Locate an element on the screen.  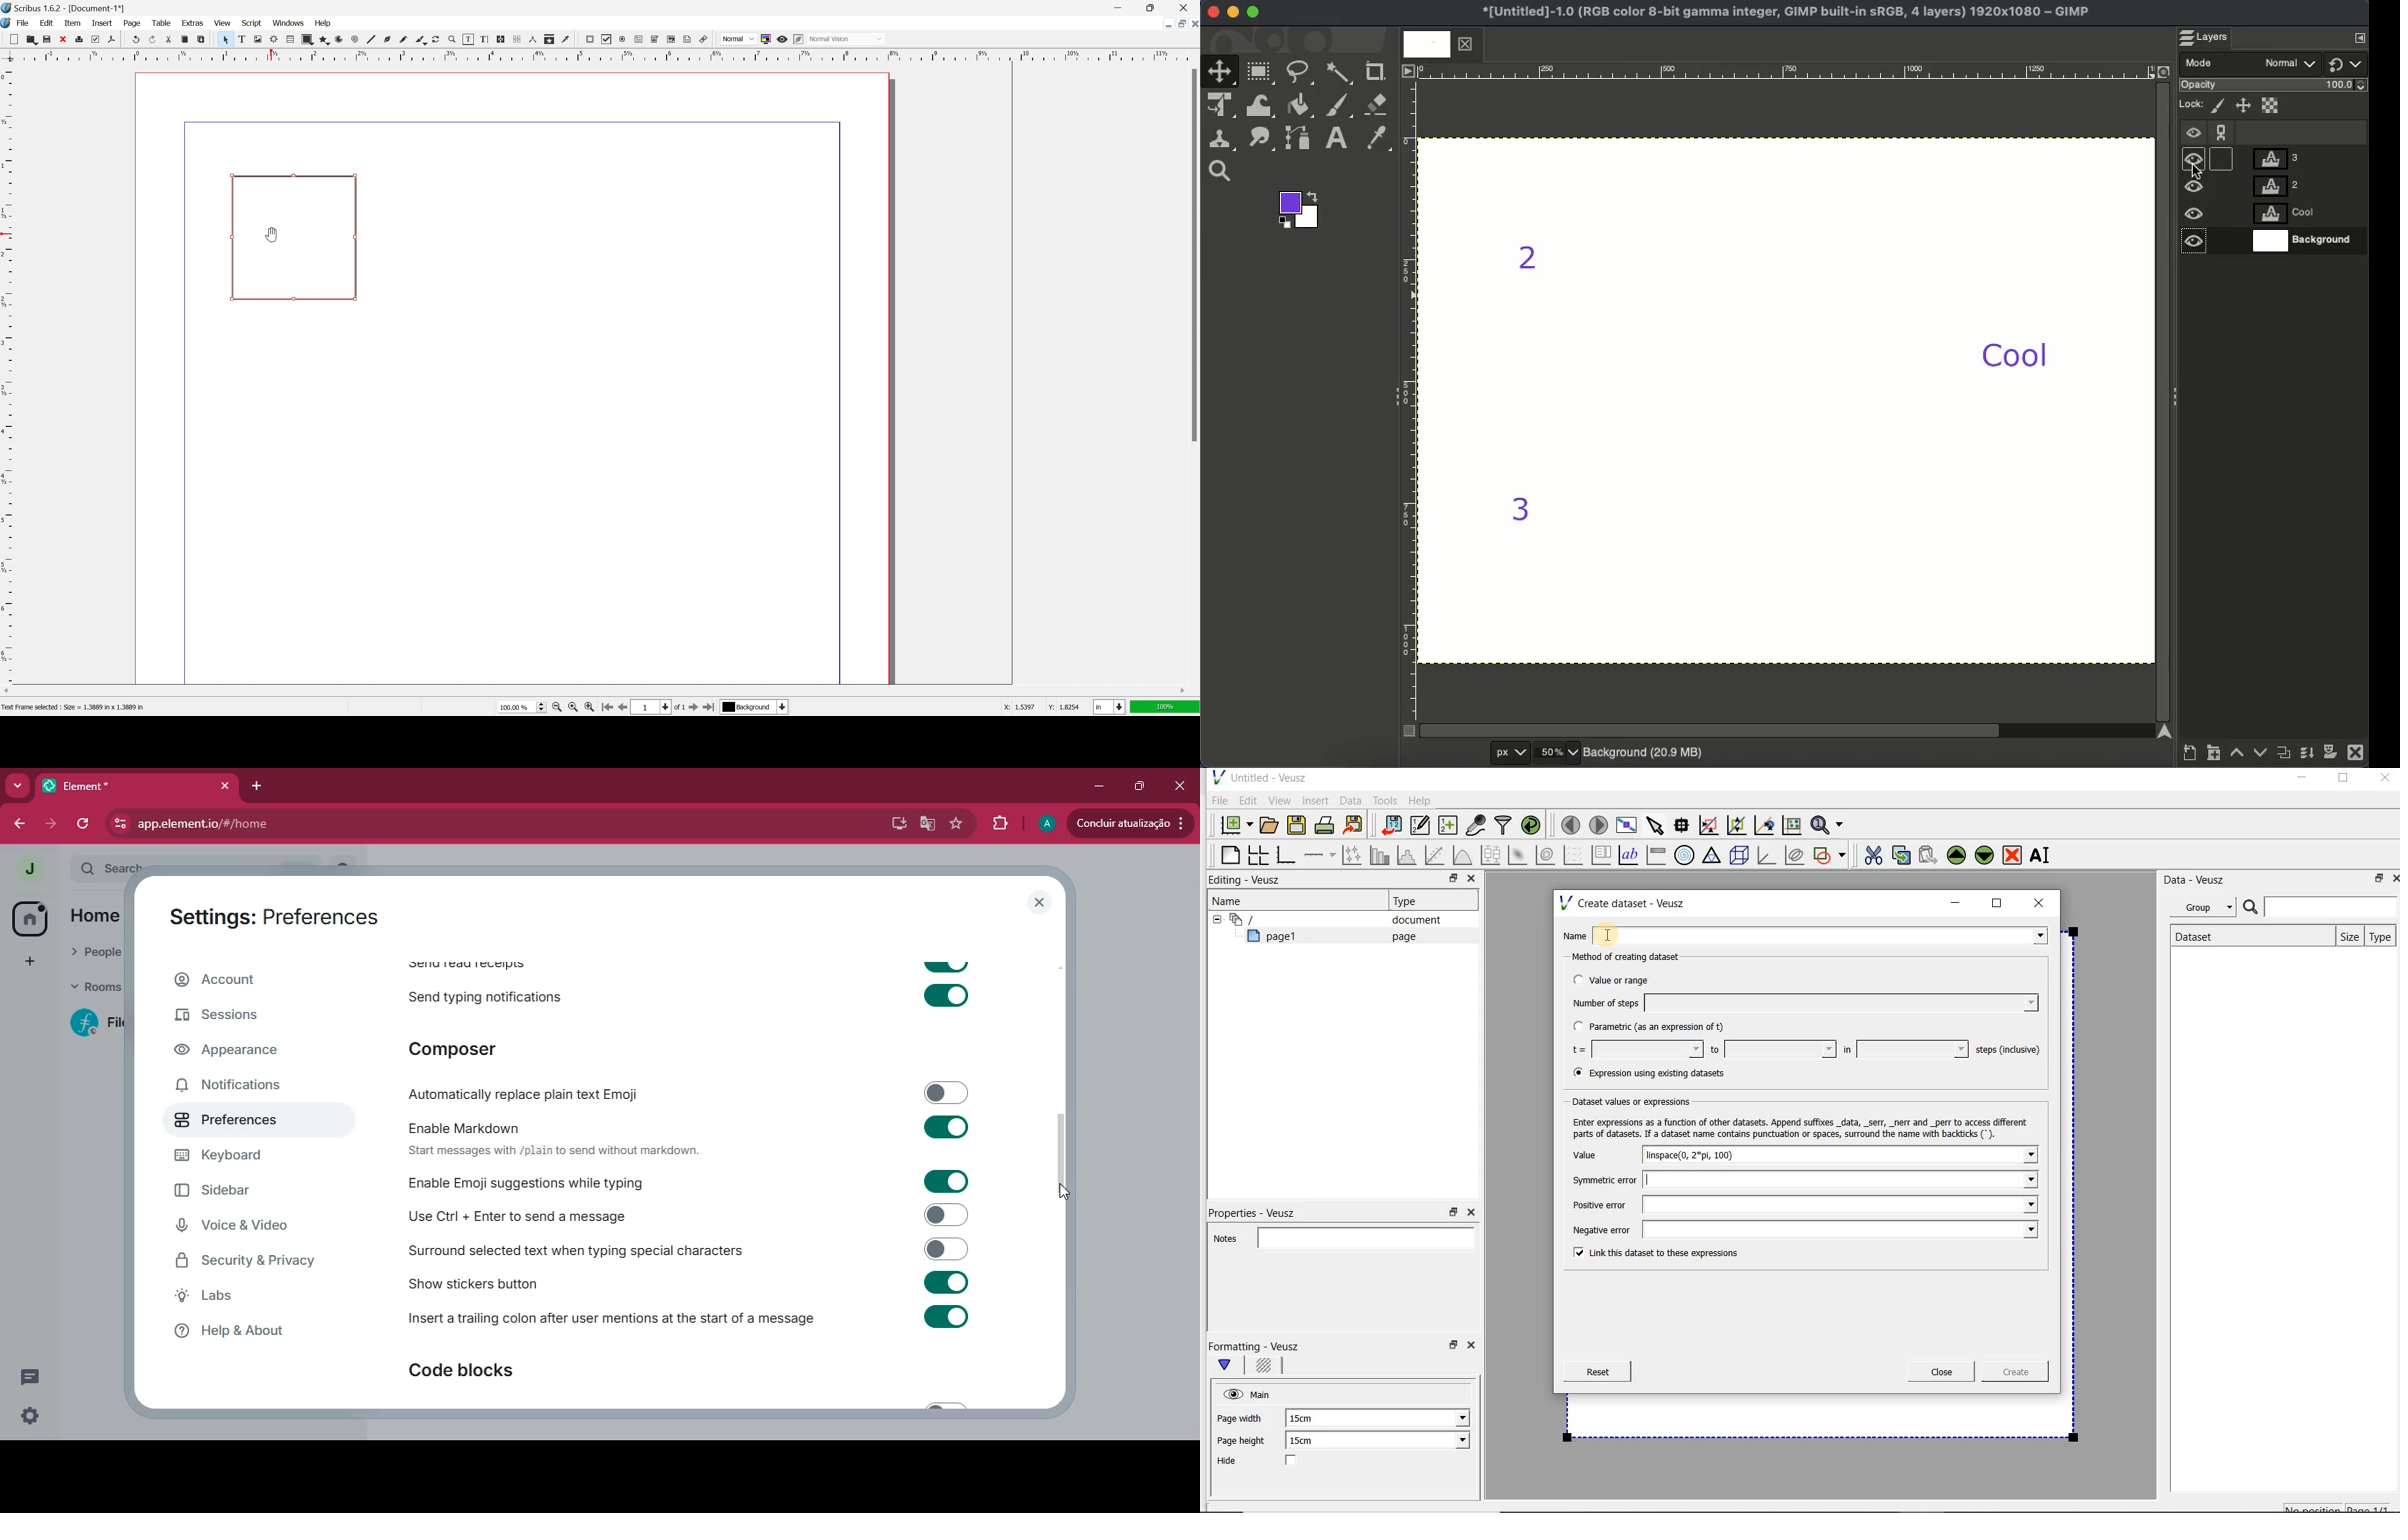
Zoom functions menu is located at coordinates (1828, 822).